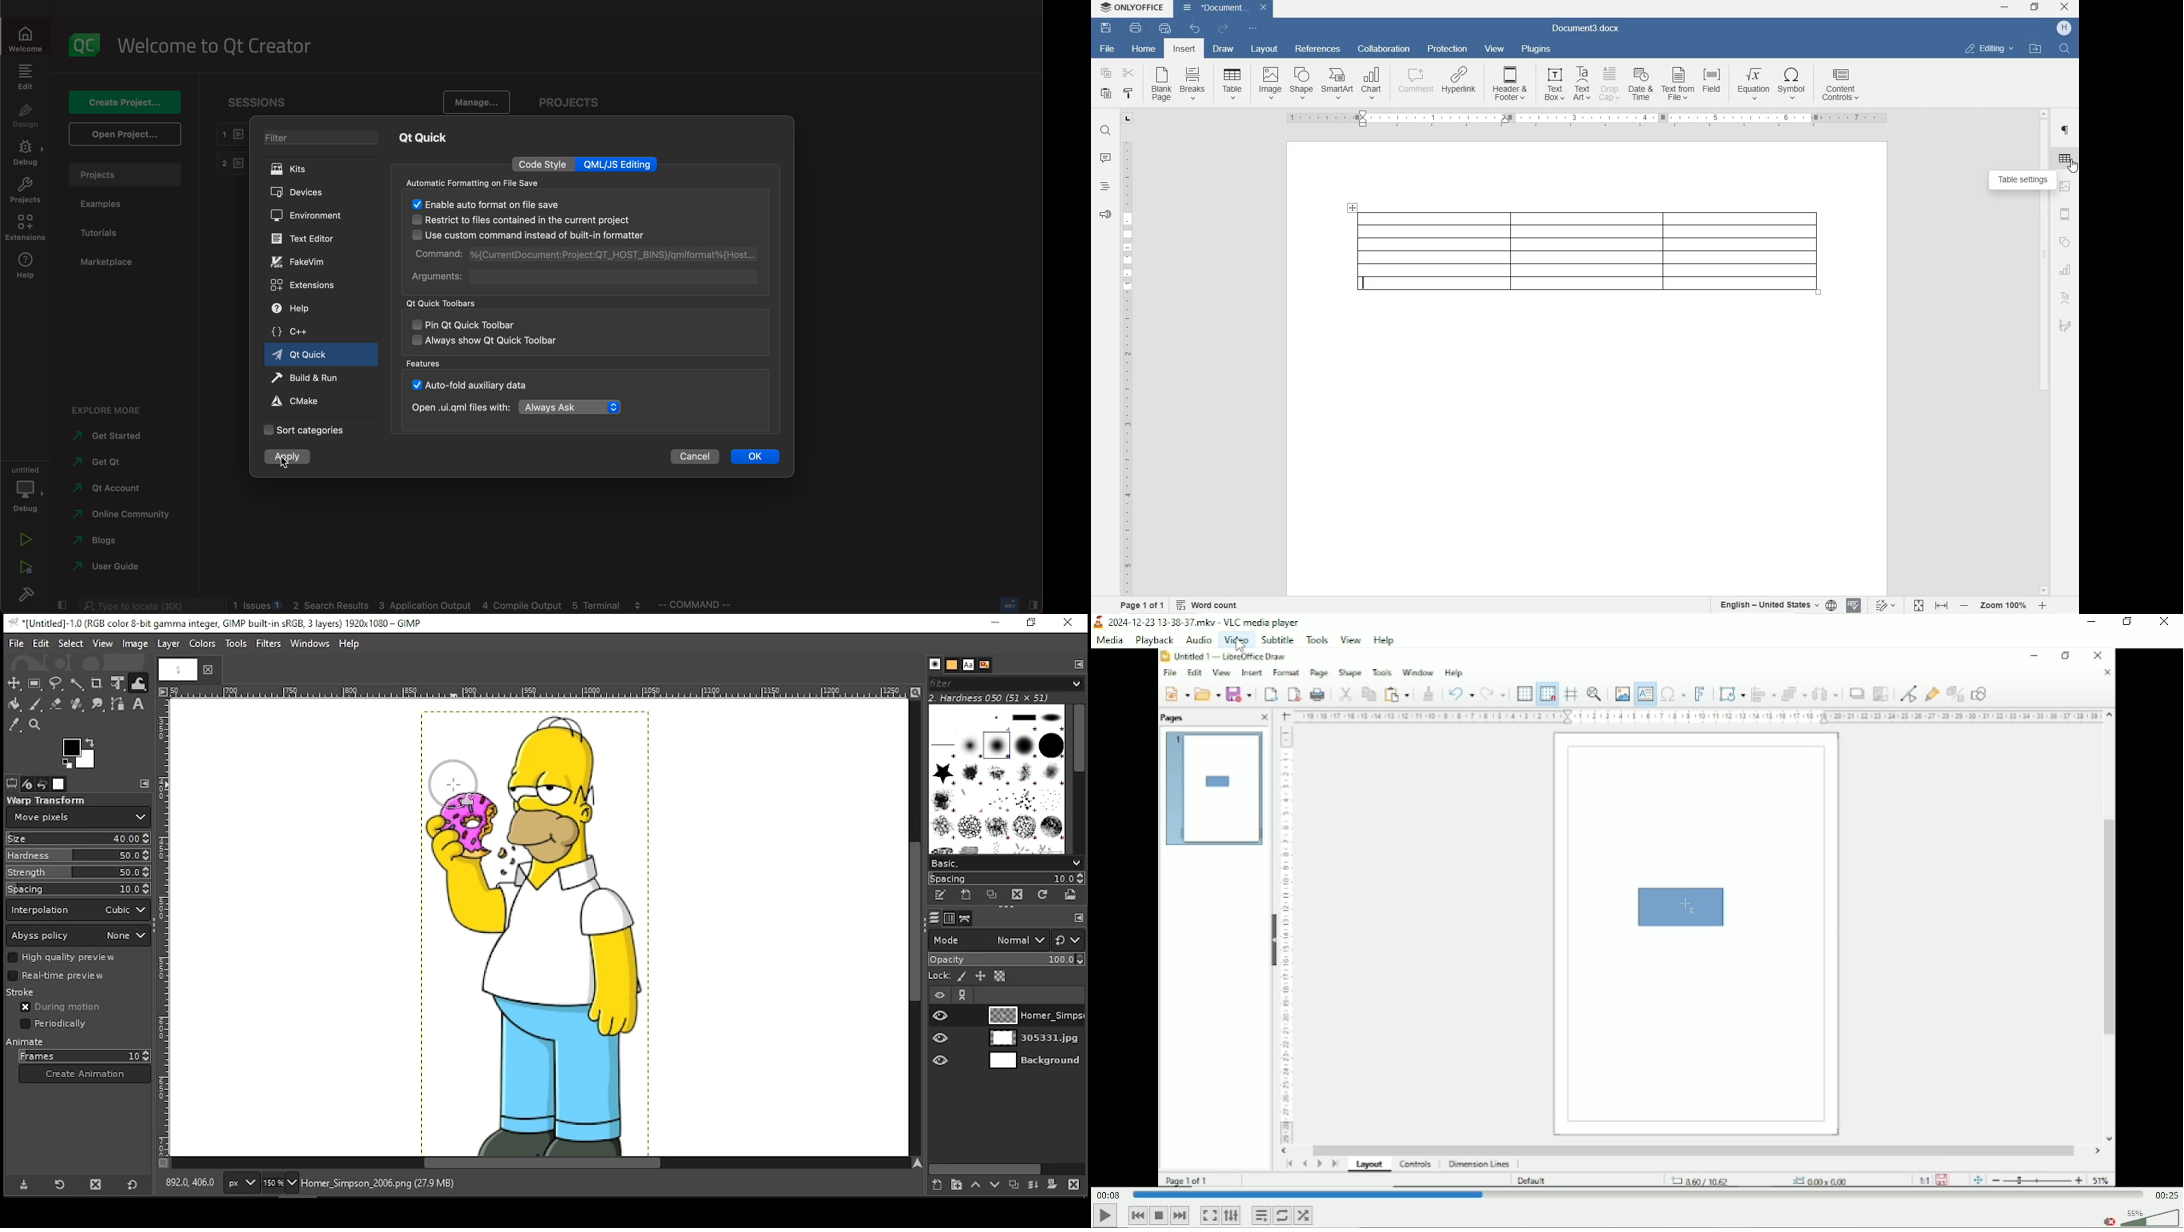 This screenshot has width=2184, height=1232. Describe the element at coordinates (941, 895) in the screenshot. I see `edit this brush` at that location.